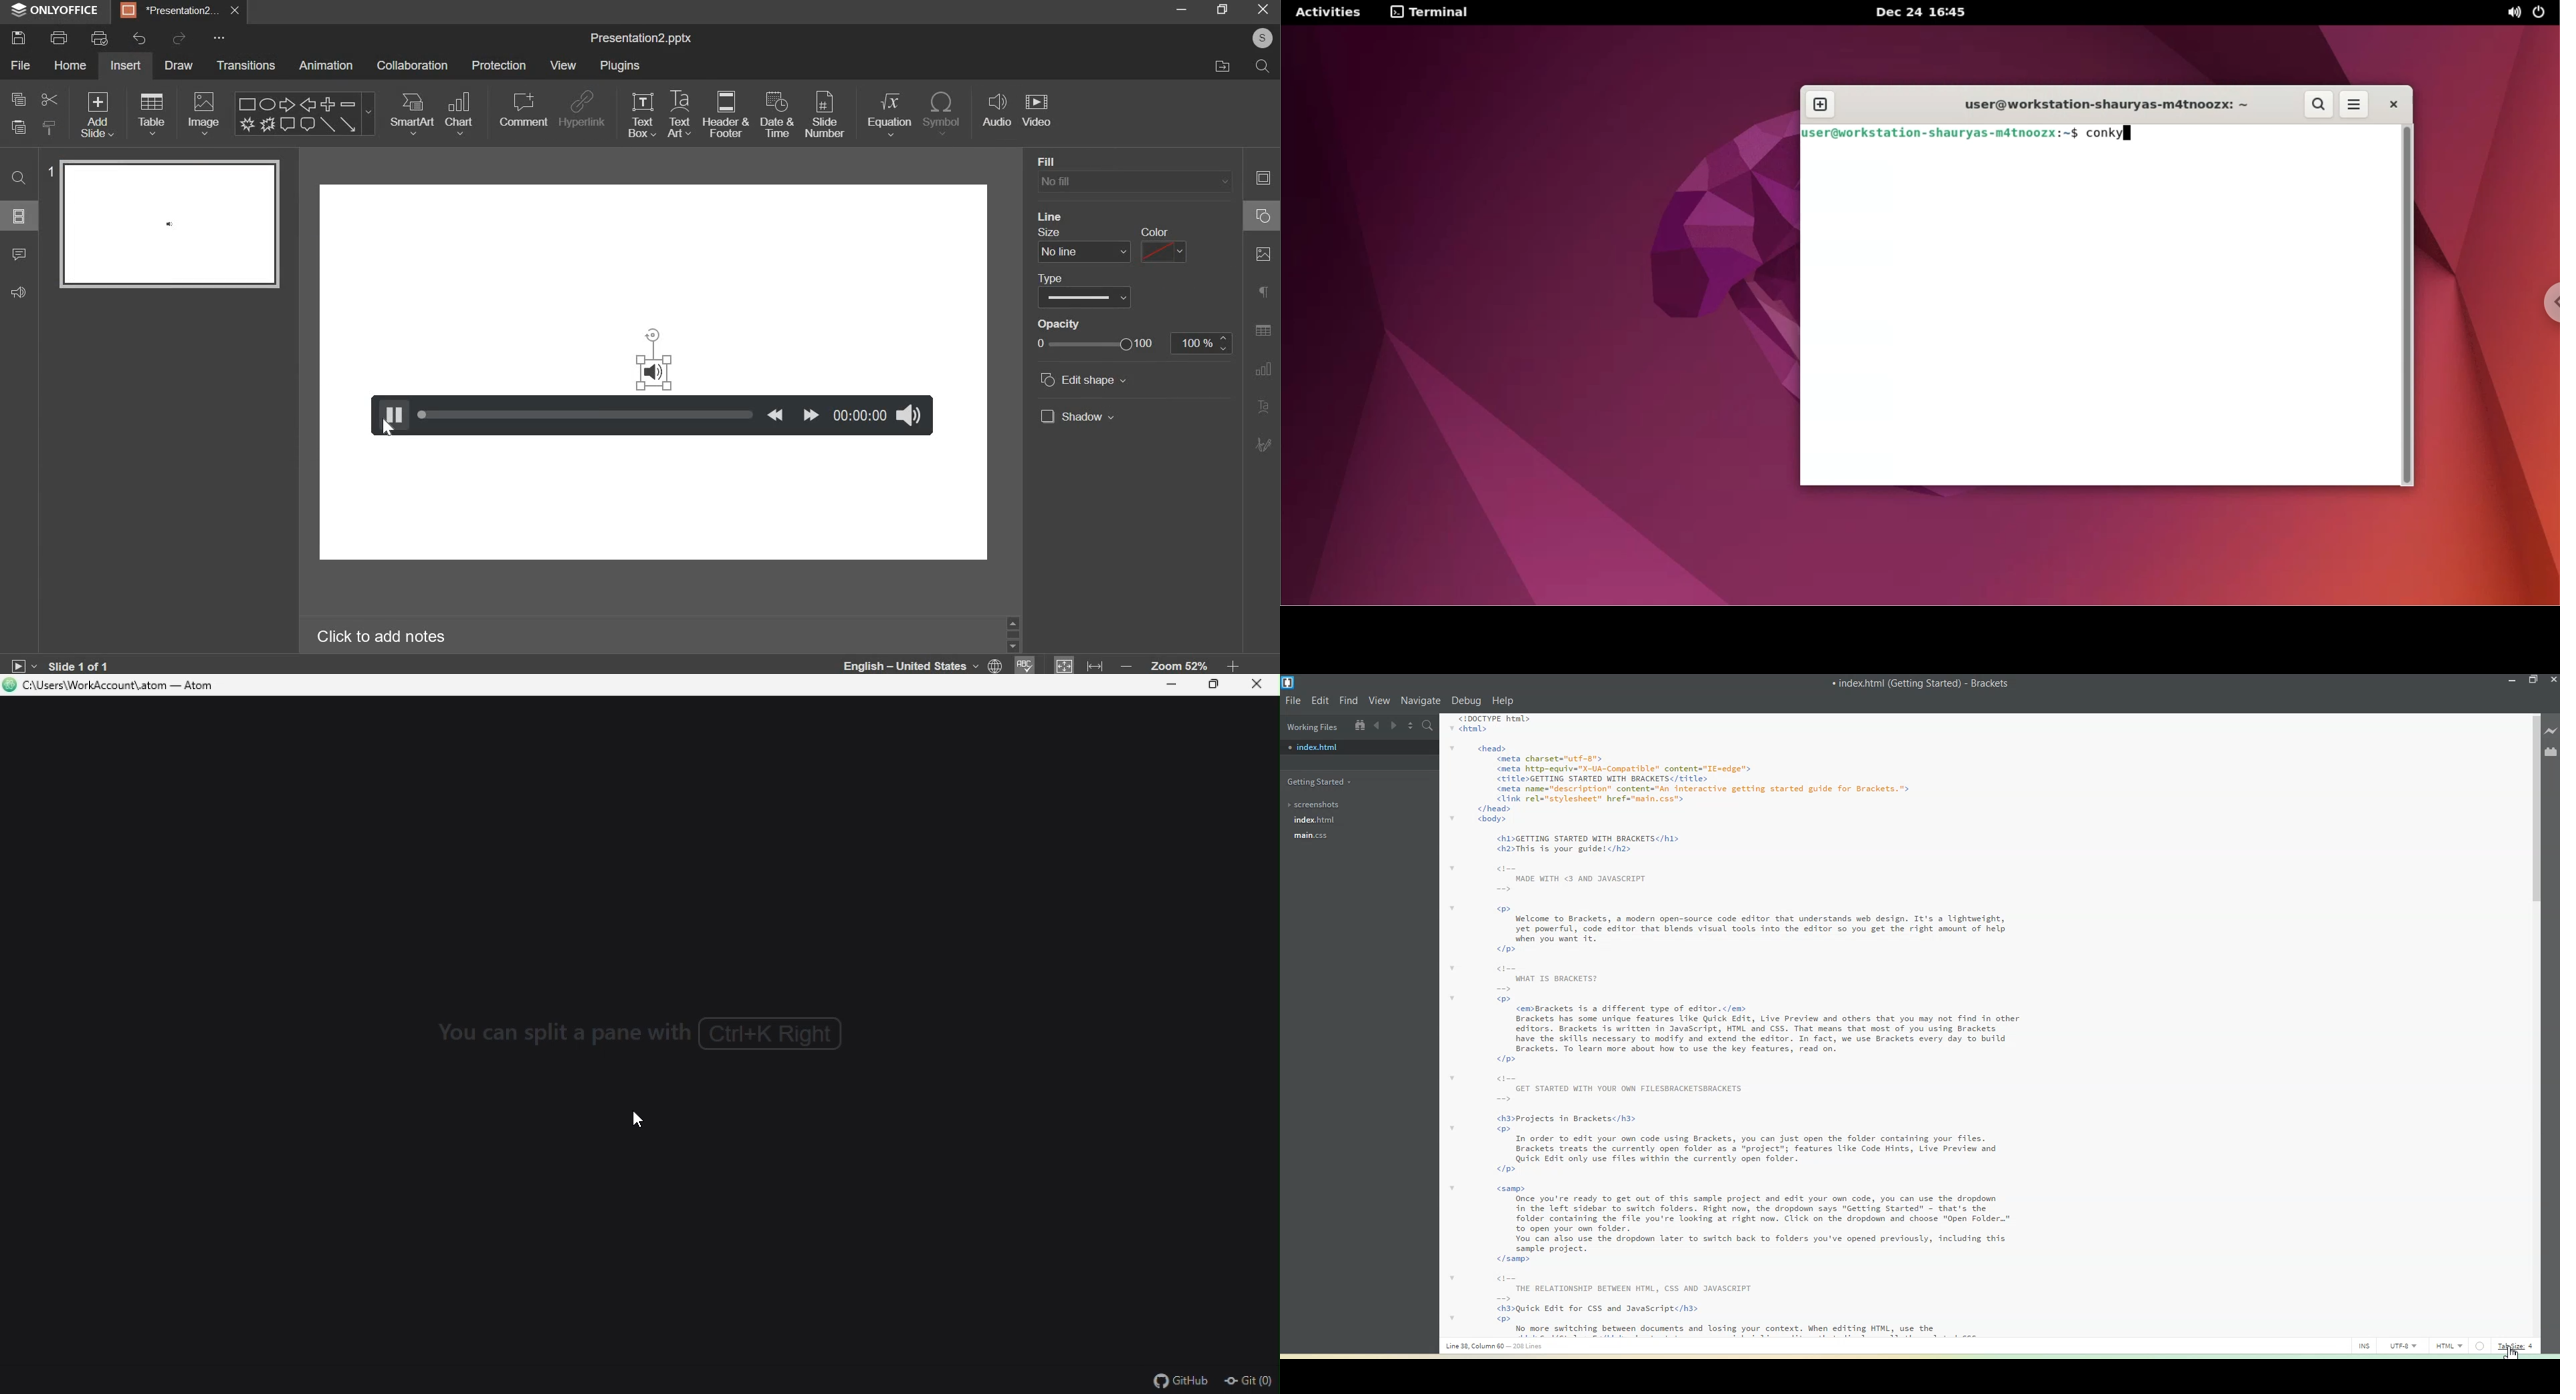 The height and width of the screenshot is (1400, 2576). I want to click on Like Preview, so click(2551, 729).